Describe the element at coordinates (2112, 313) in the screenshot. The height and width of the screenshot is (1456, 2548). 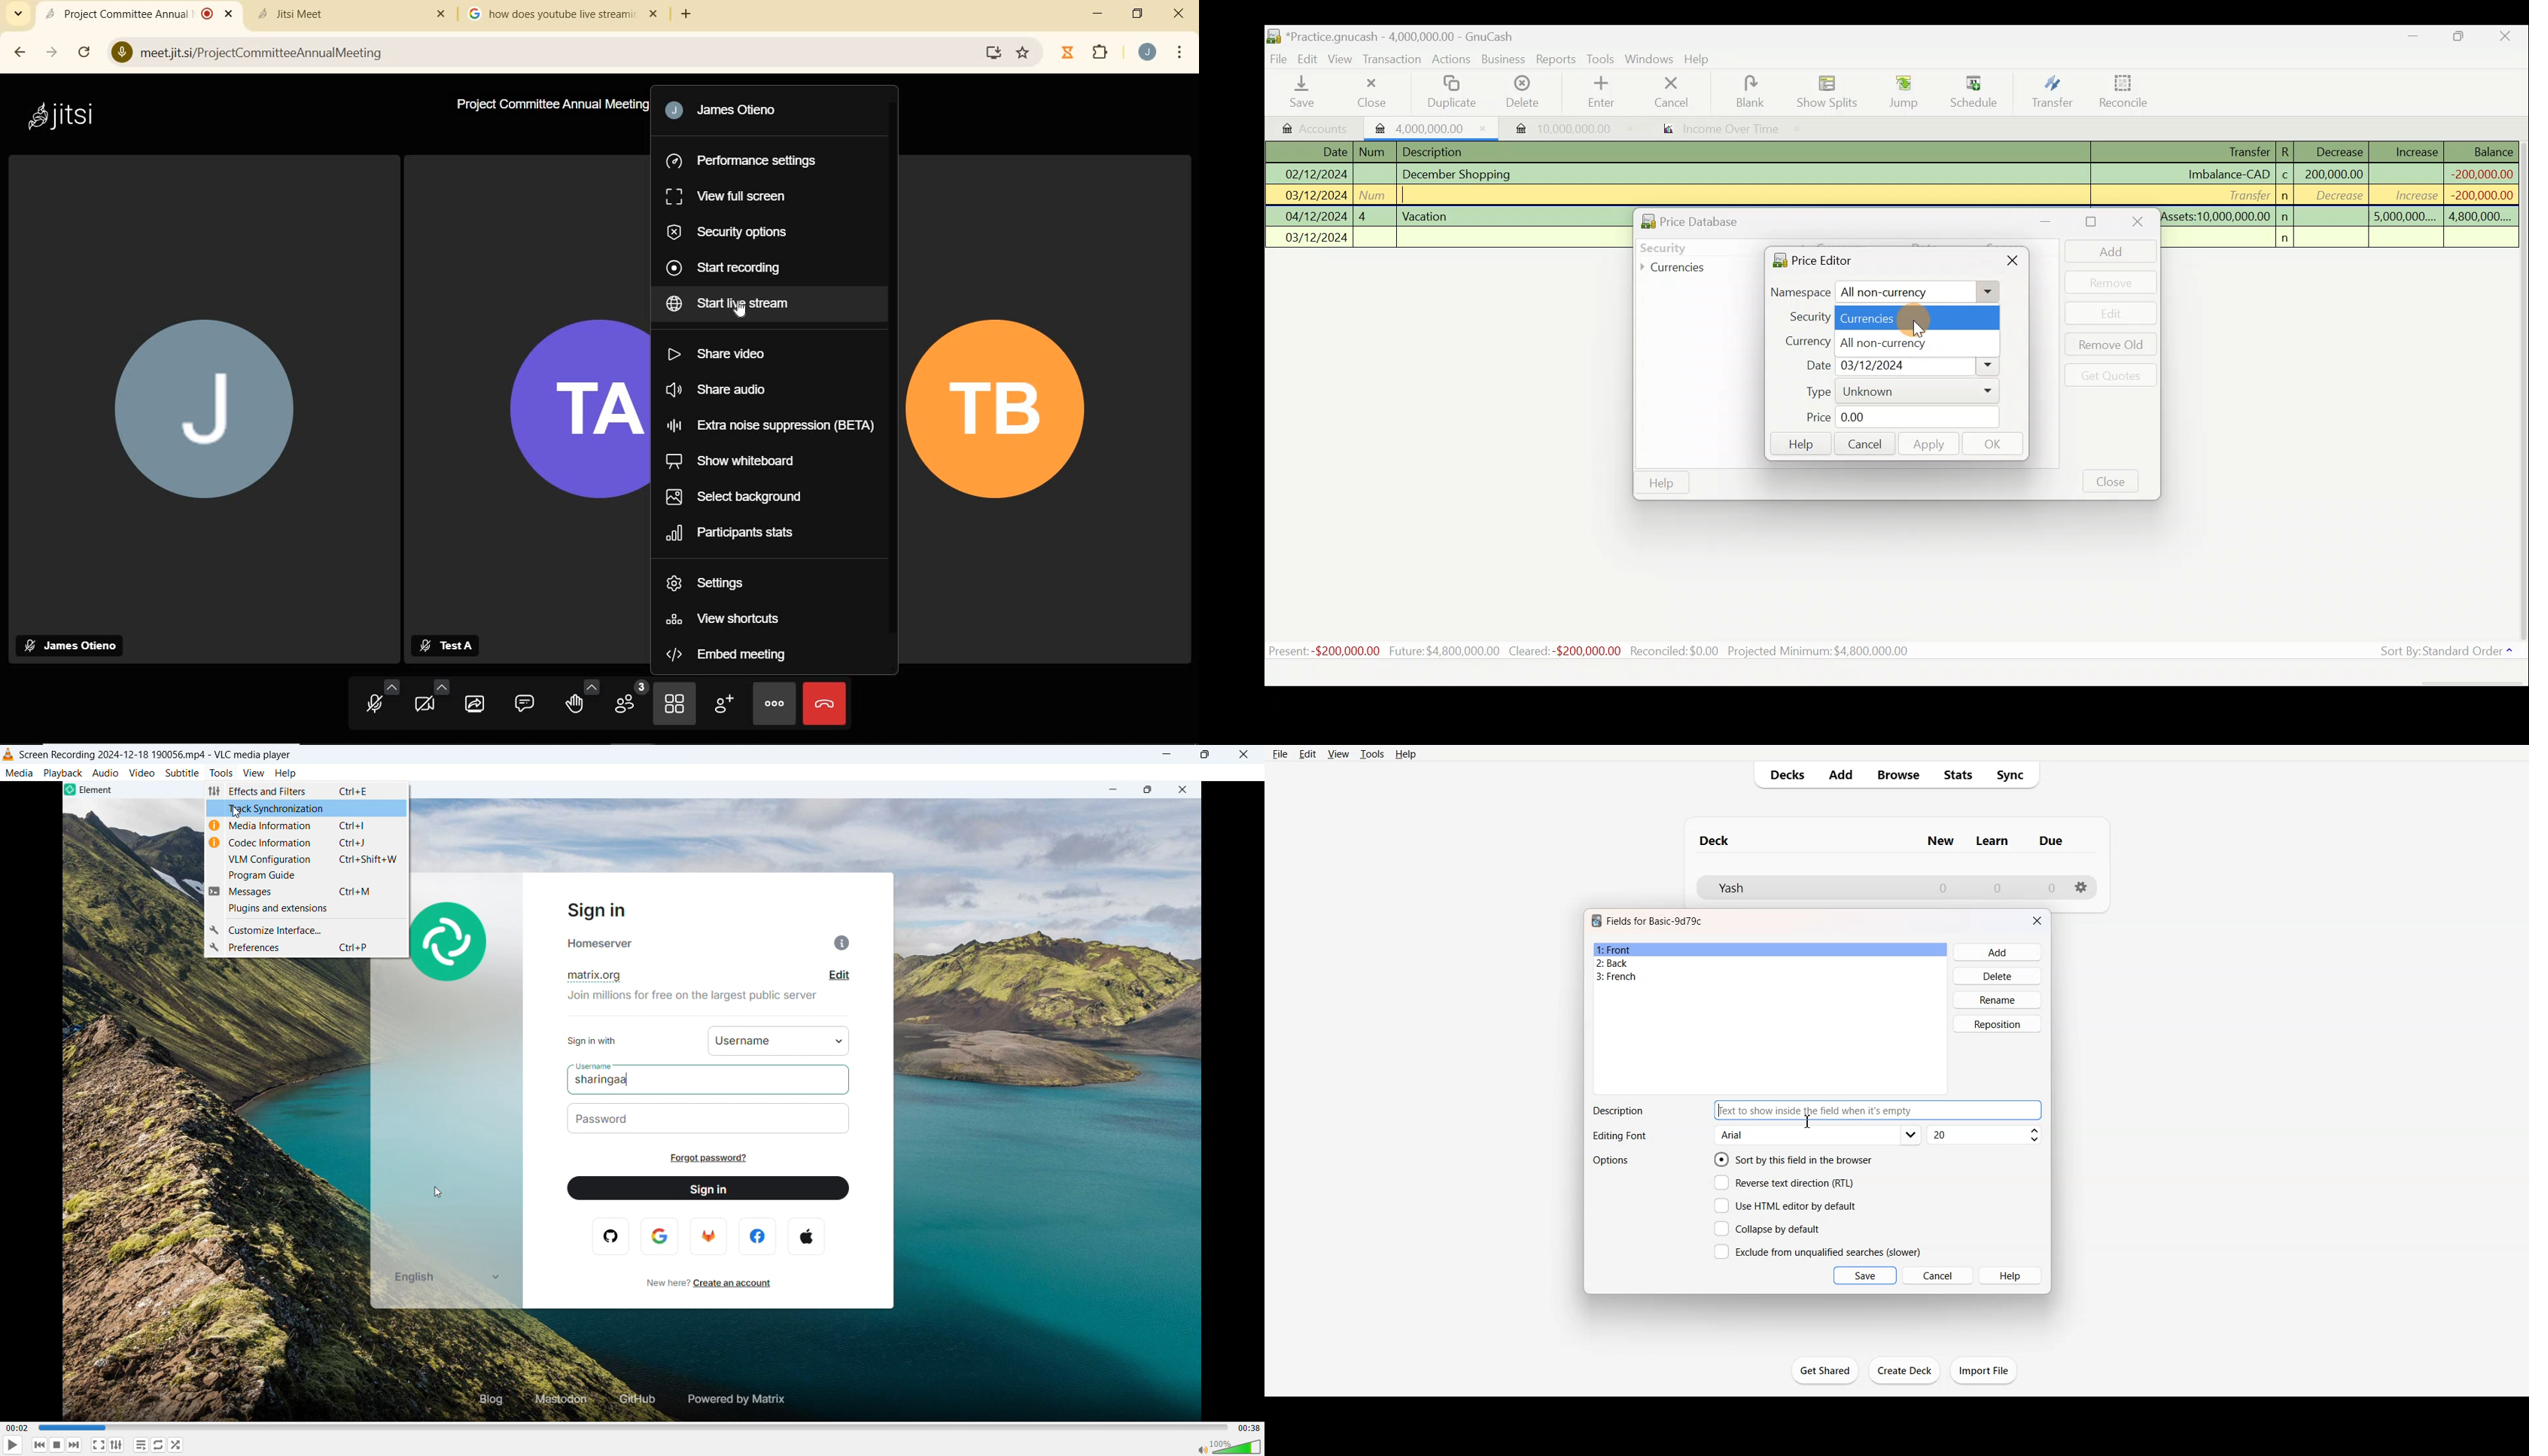
I see `Edit` at that location.